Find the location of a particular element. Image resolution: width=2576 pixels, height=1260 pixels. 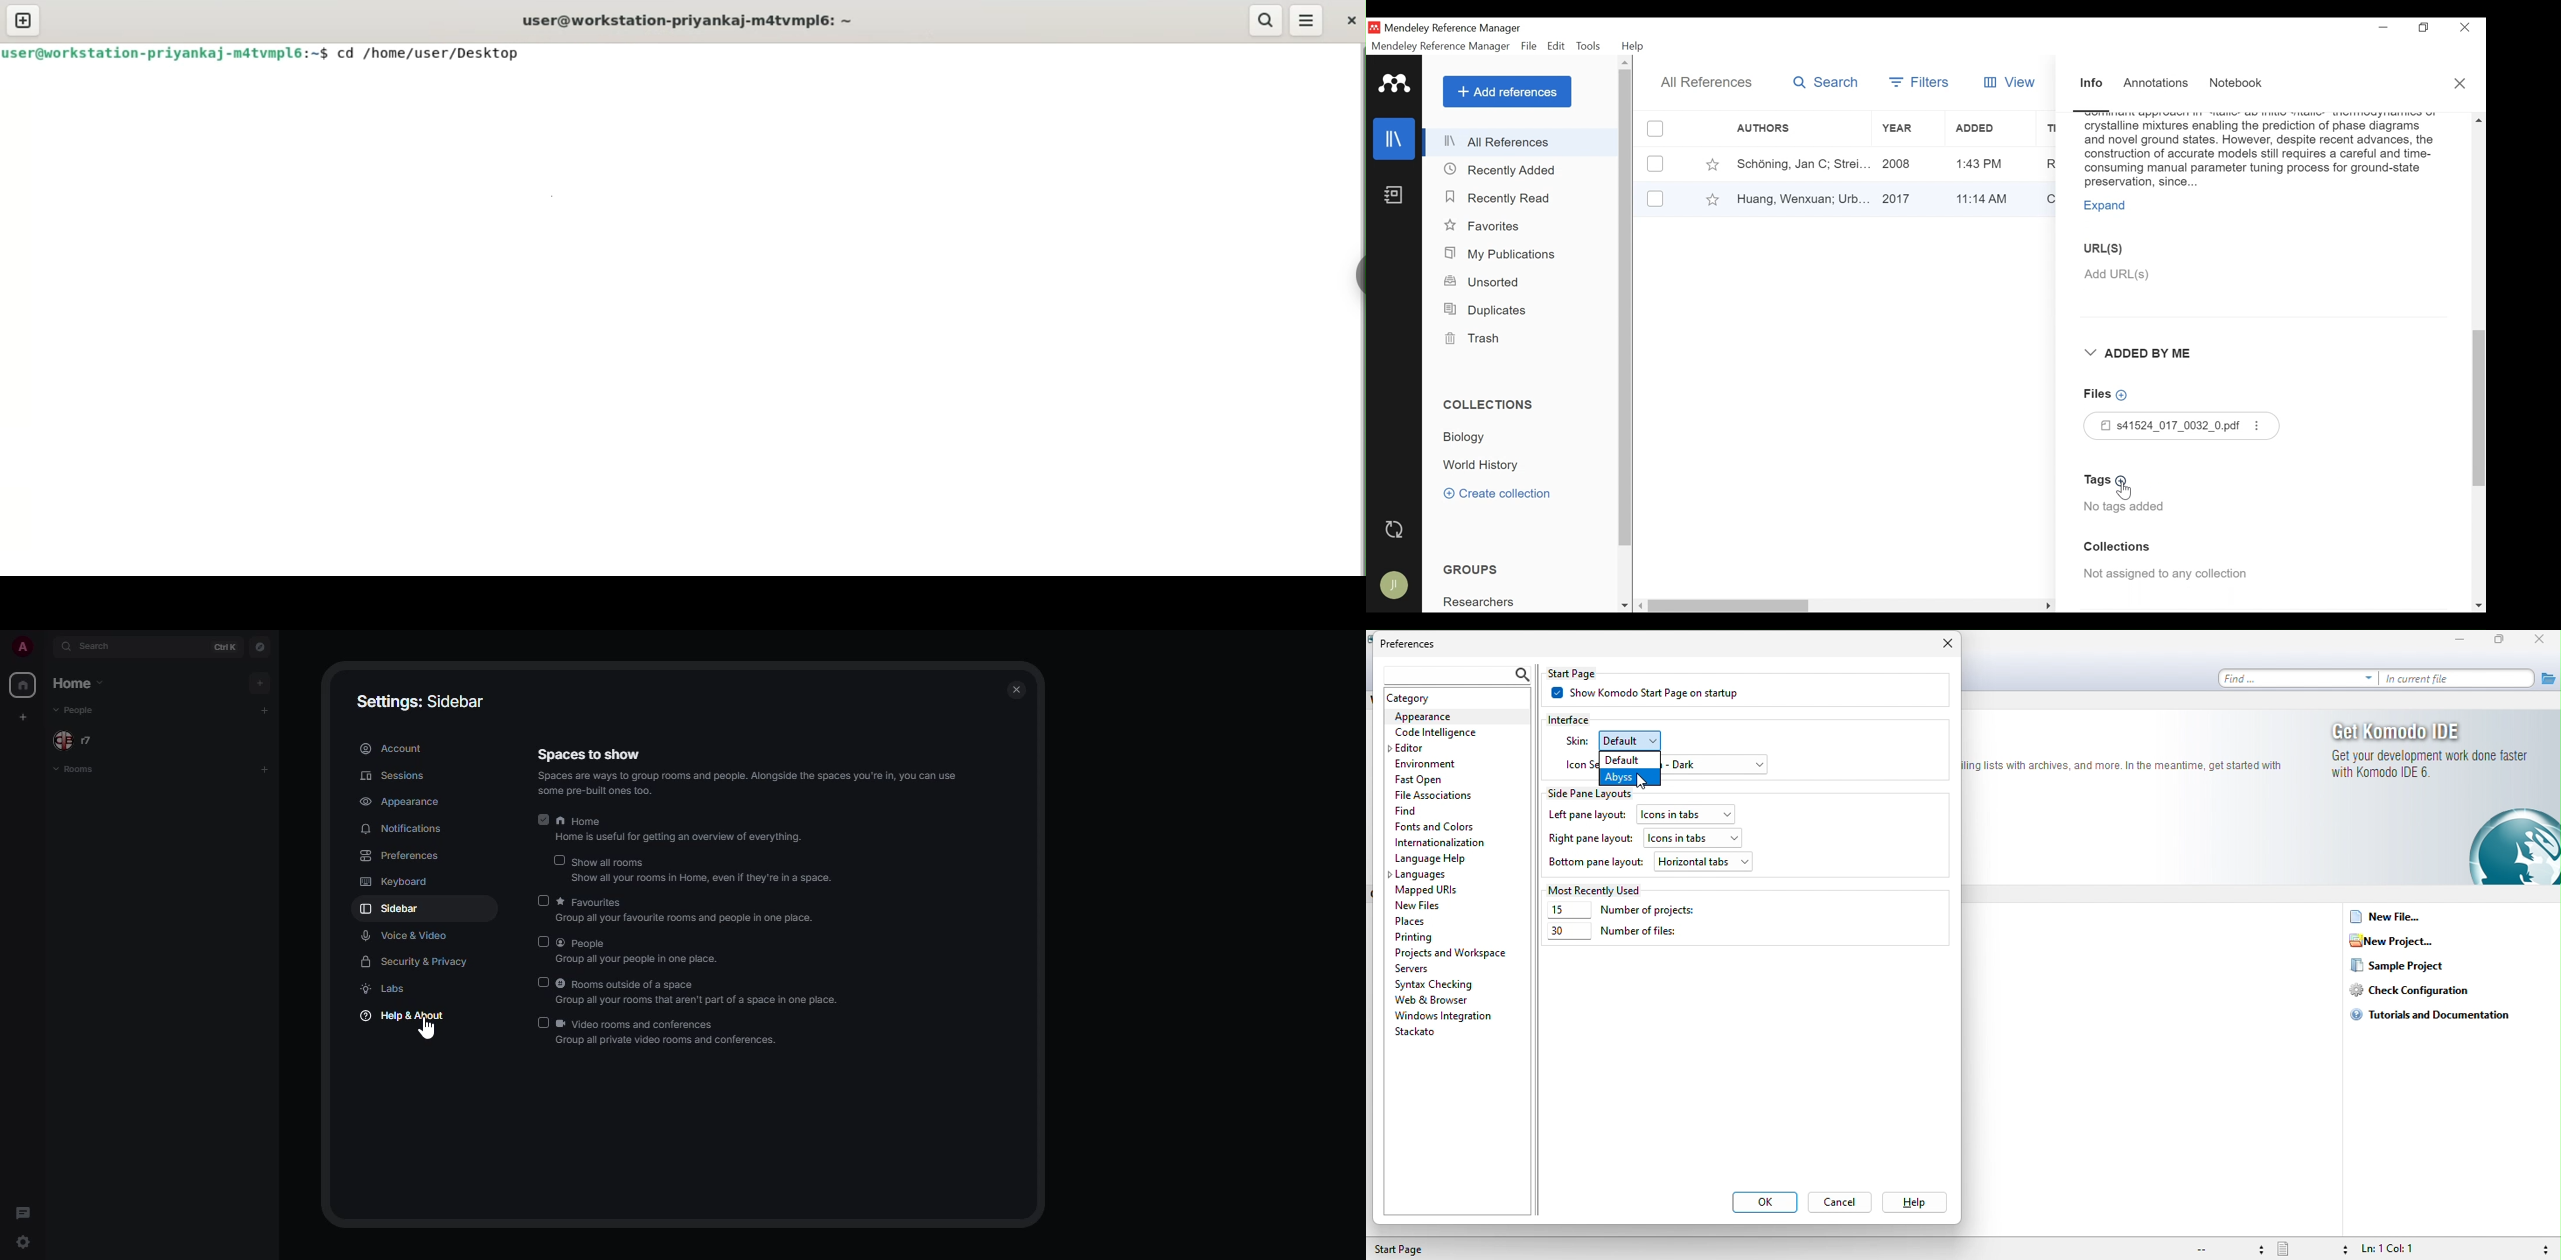

search is located at coordinates (95, 646).